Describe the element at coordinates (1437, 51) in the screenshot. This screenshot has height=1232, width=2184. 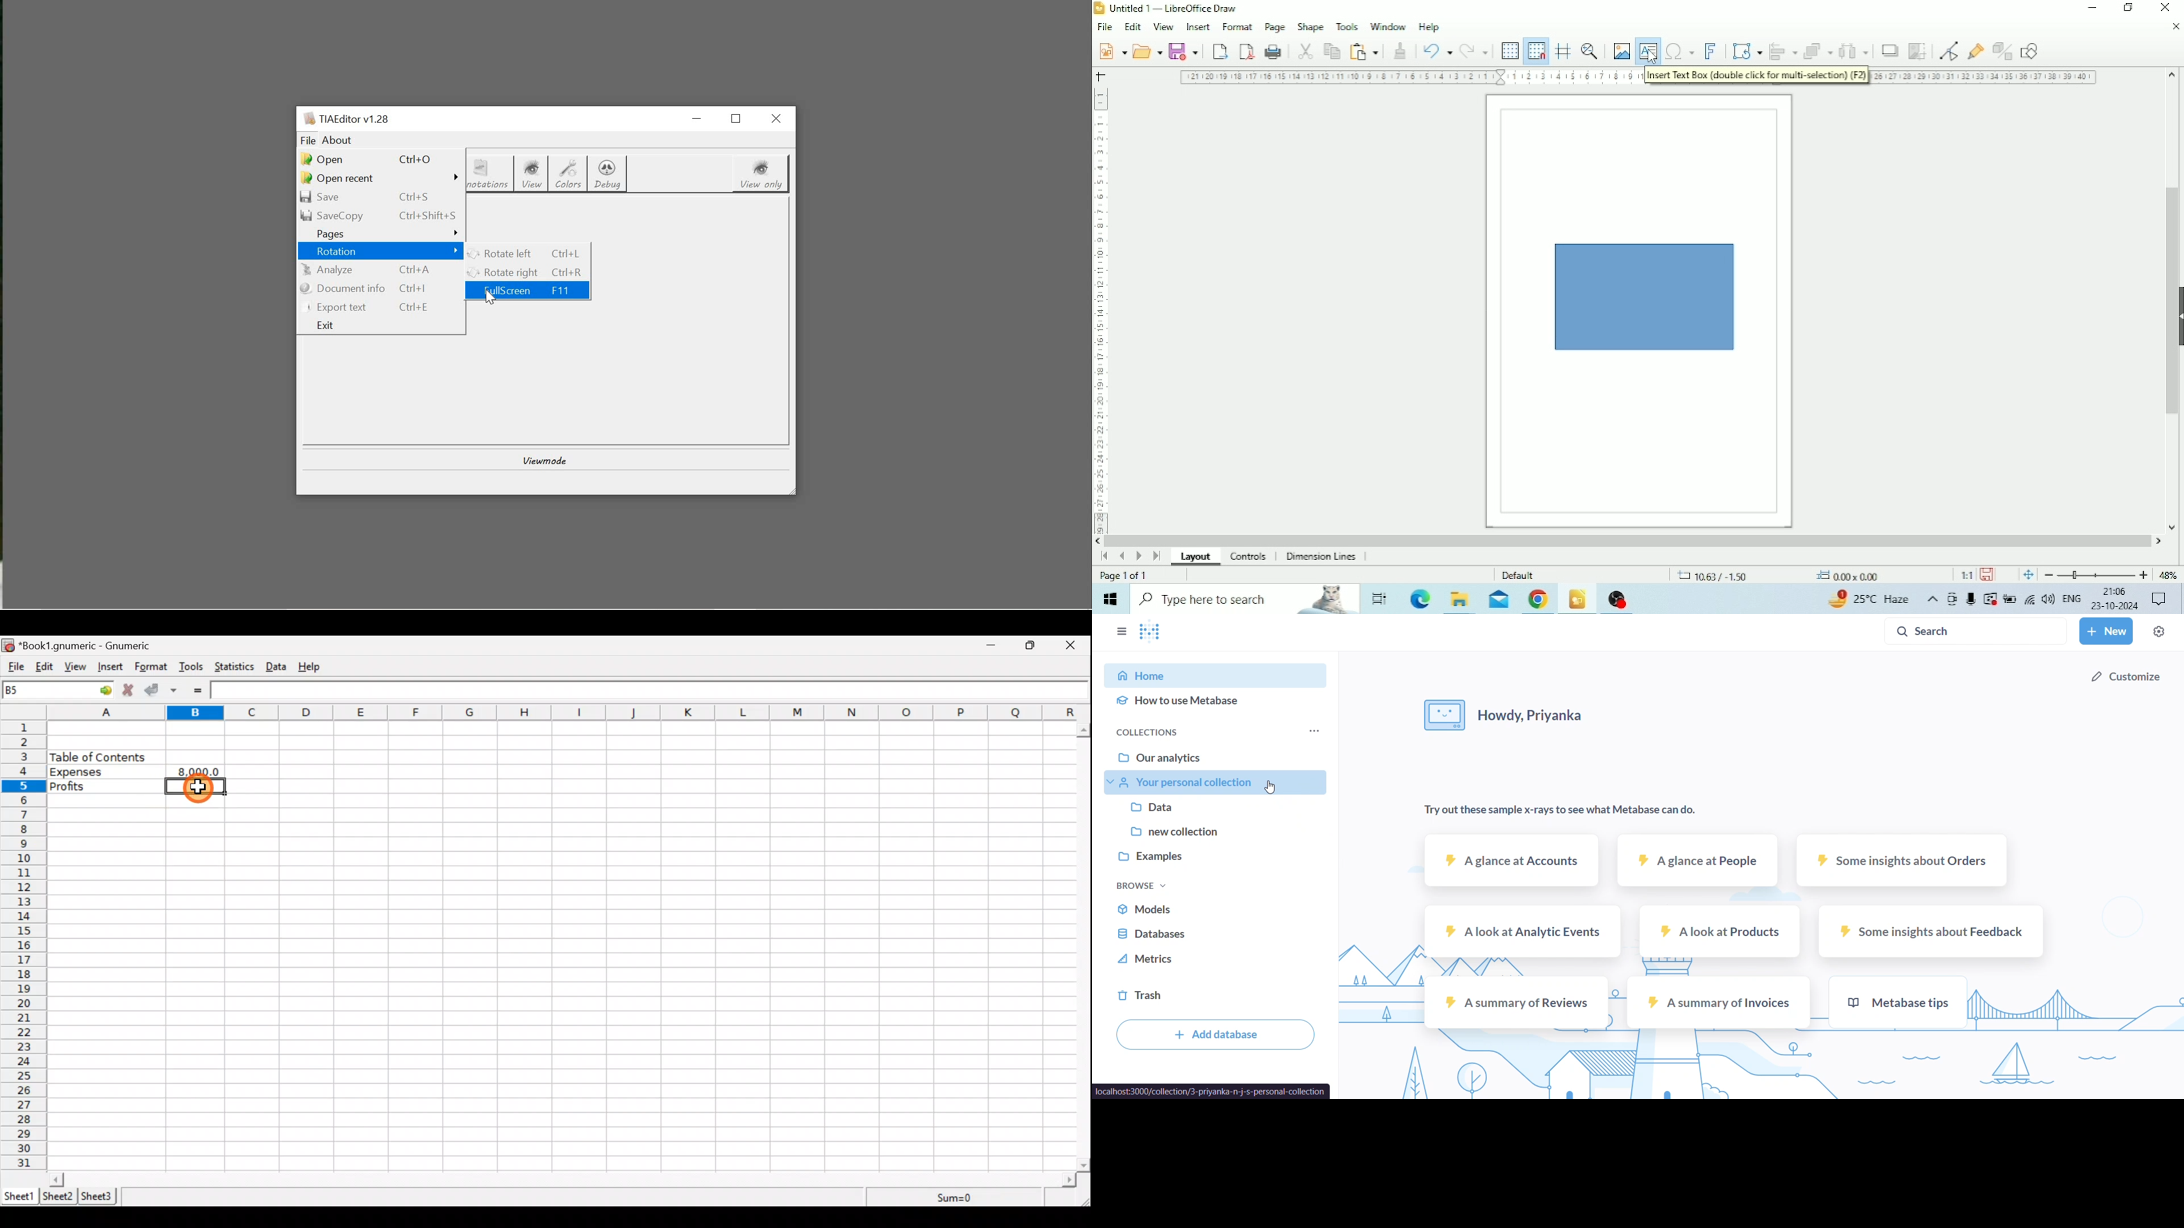
I see `undo` at that location.